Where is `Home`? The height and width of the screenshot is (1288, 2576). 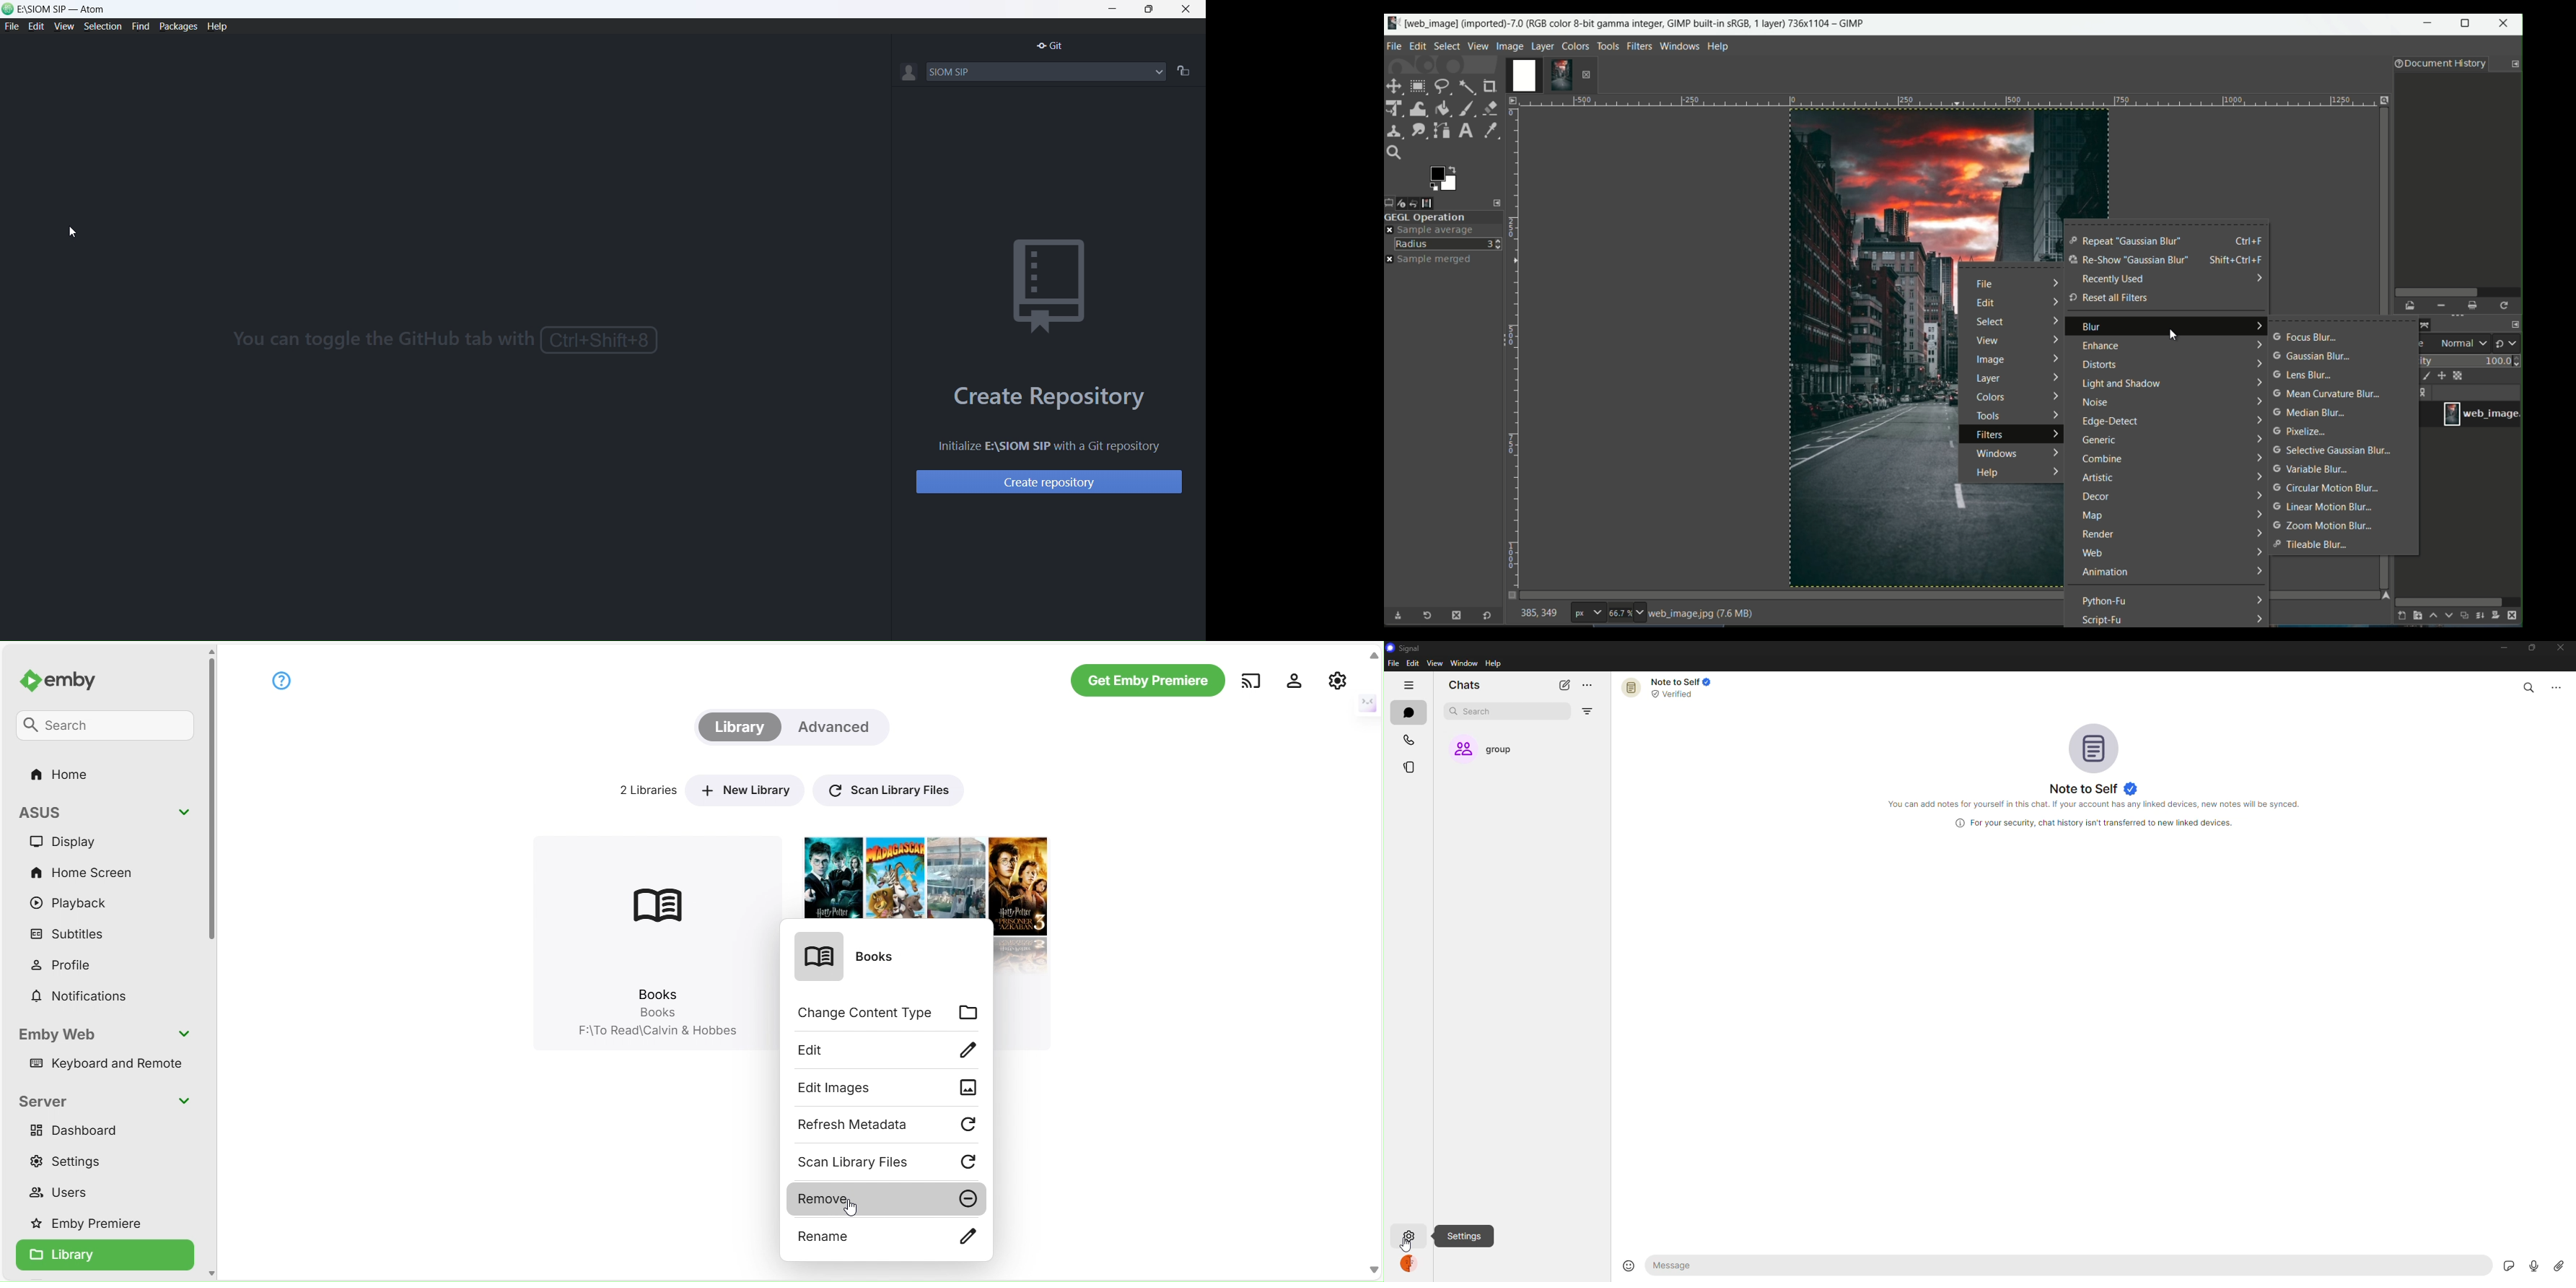
Home is located at coordinates (63, 775).